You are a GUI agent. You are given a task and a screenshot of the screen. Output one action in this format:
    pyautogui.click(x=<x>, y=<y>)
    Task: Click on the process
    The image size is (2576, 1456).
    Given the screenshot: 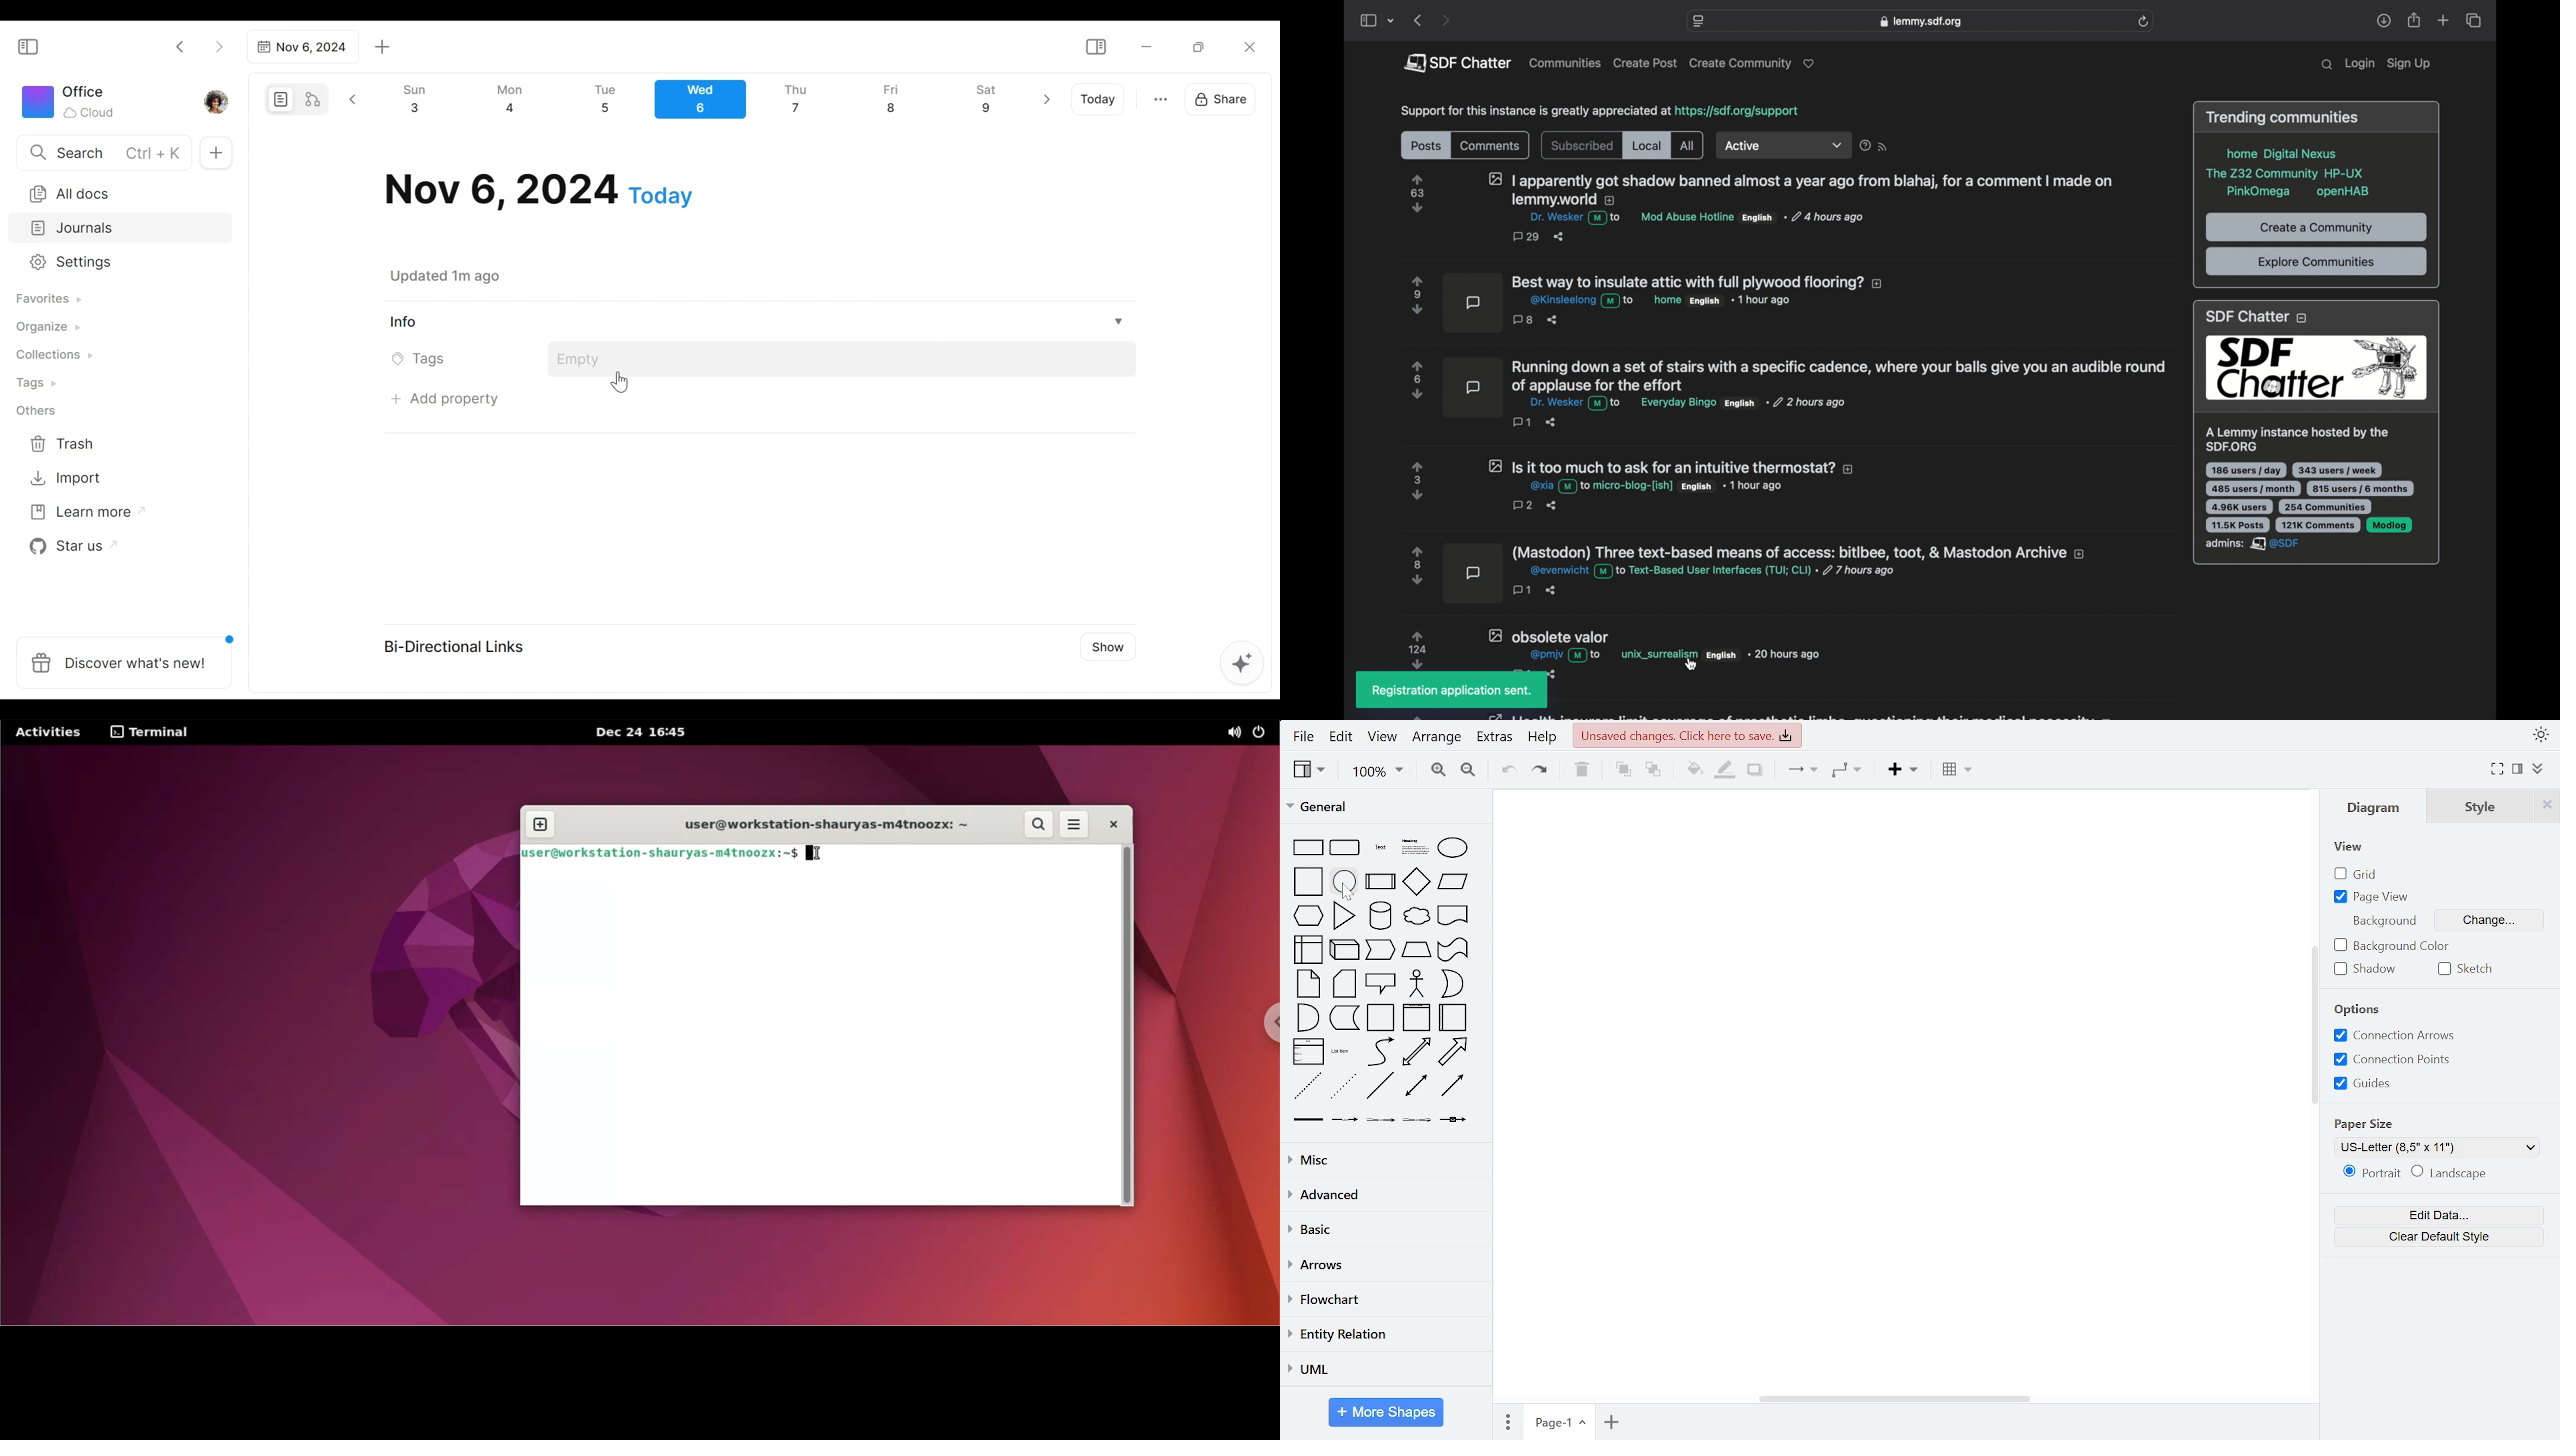 What is the action you would take?
    pyautogui.click(x=1380, y=882)
    